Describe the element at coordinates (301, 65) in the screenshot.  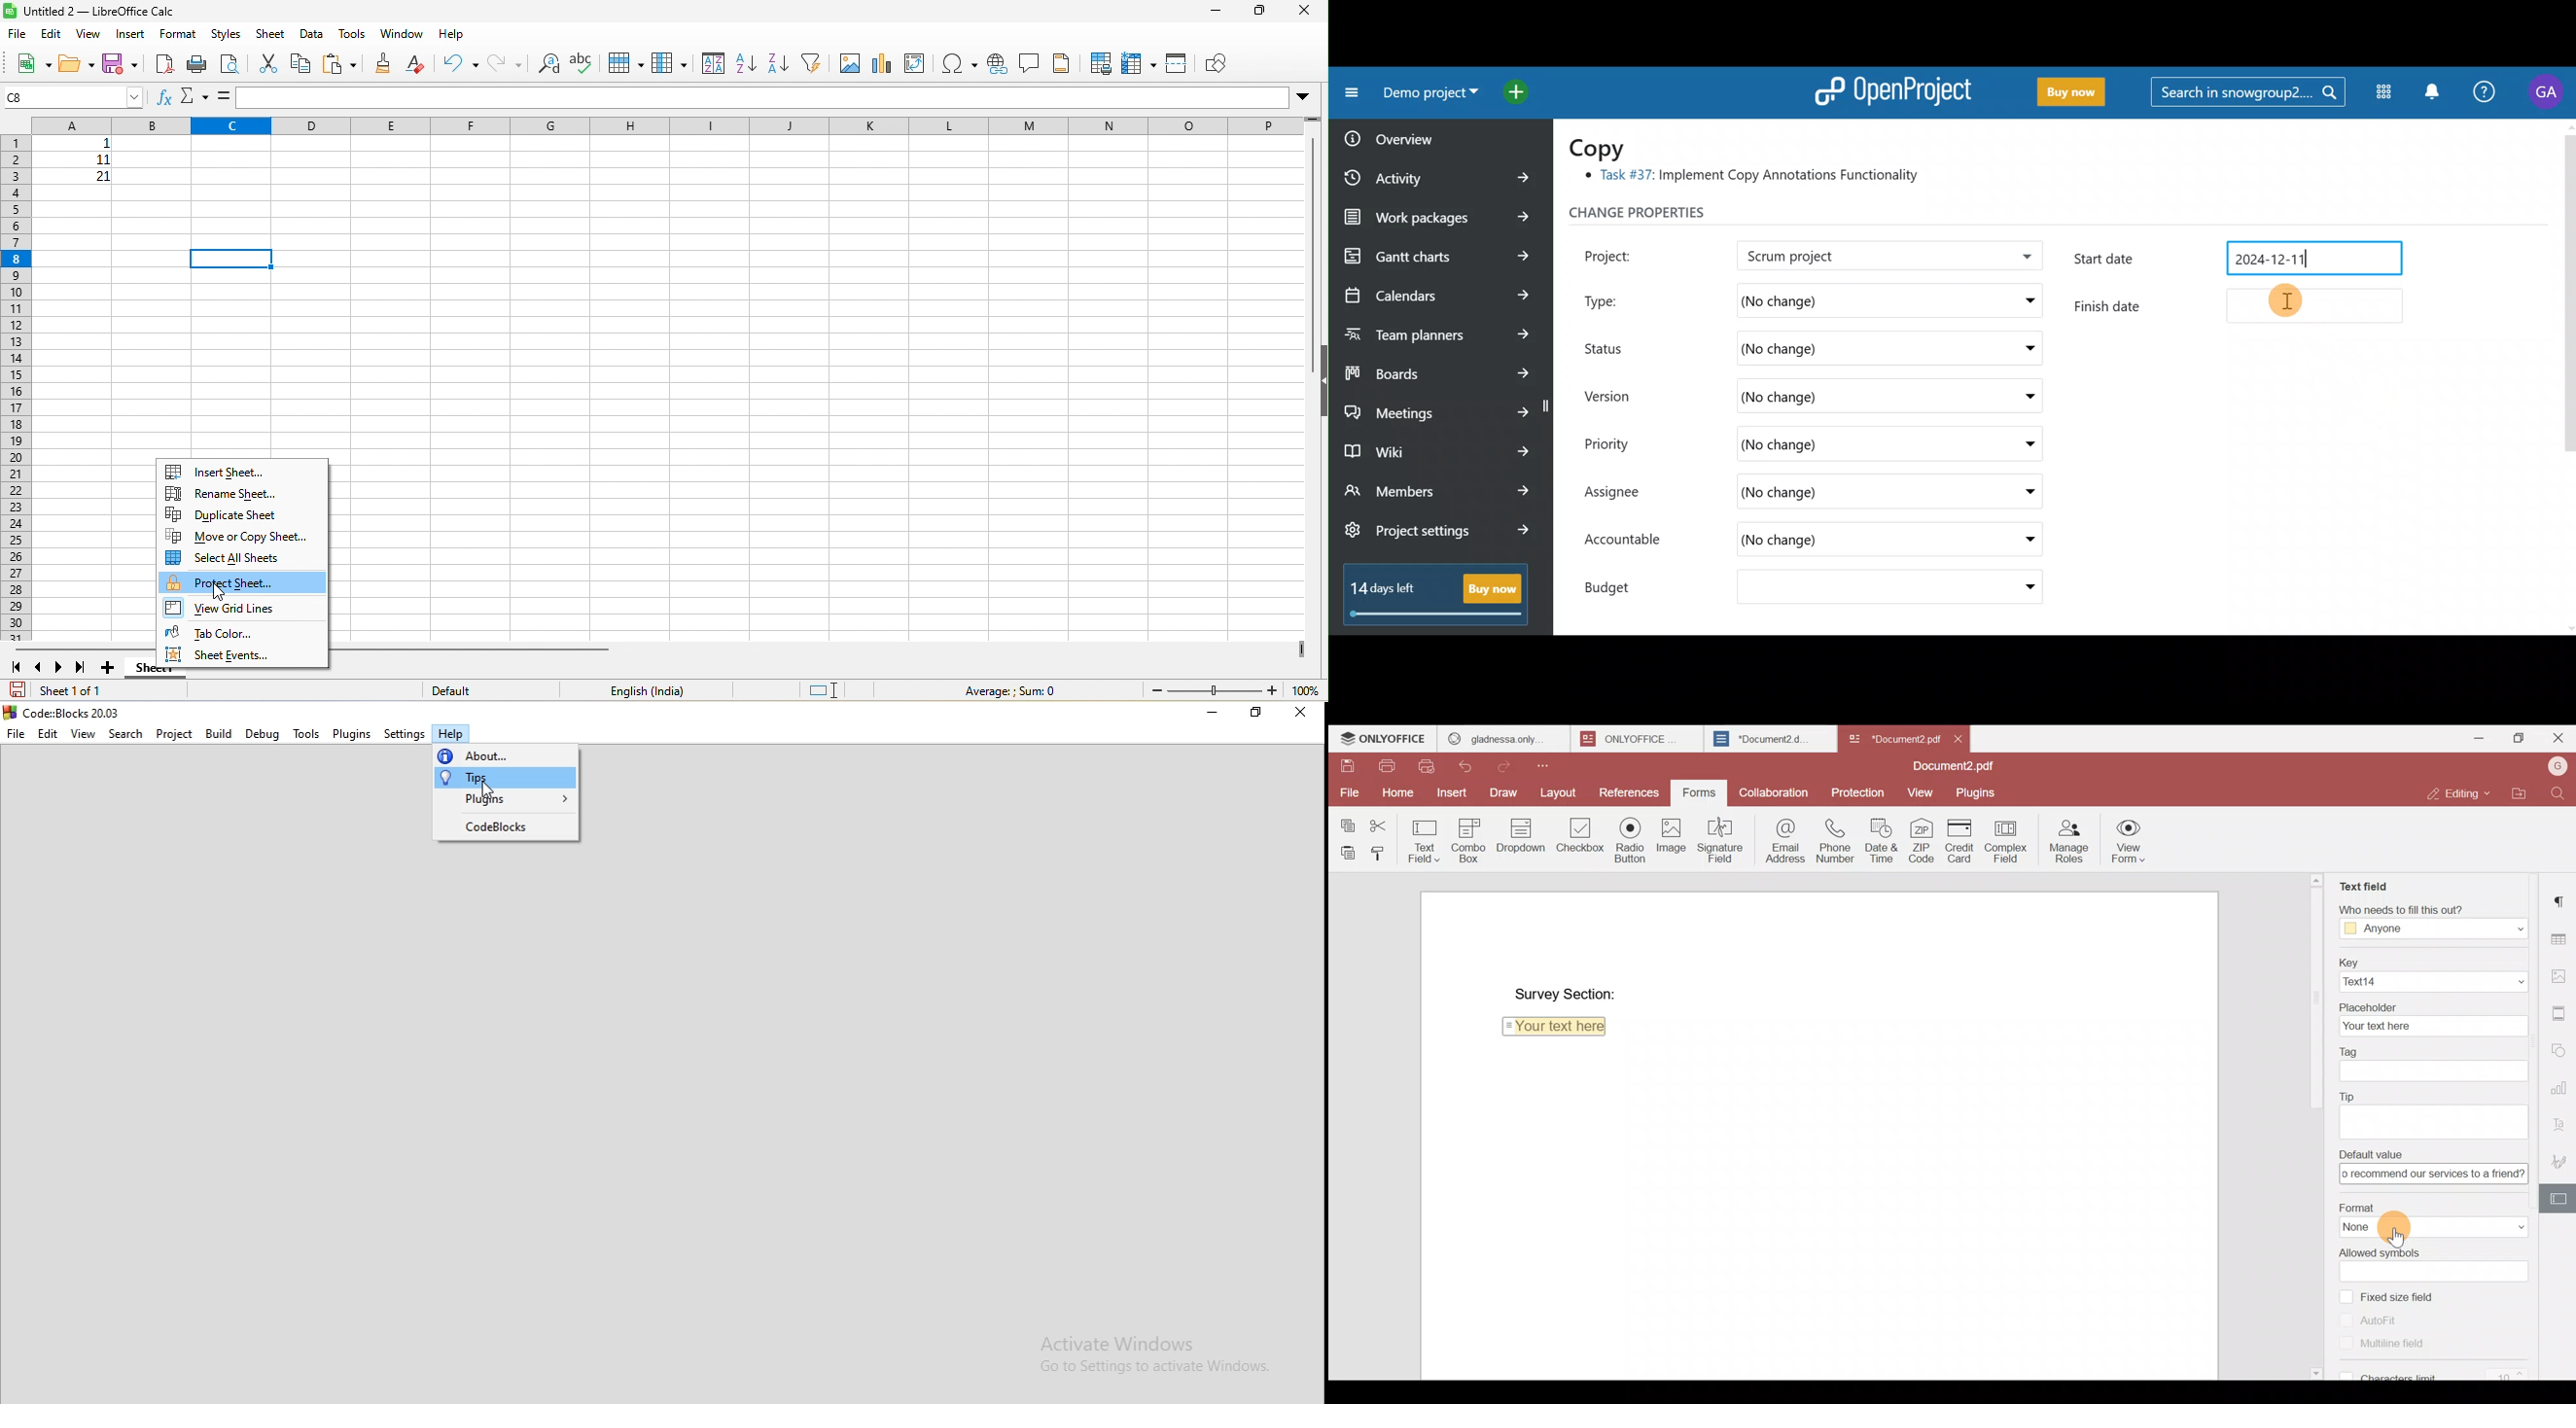
I see `copy` at that location.